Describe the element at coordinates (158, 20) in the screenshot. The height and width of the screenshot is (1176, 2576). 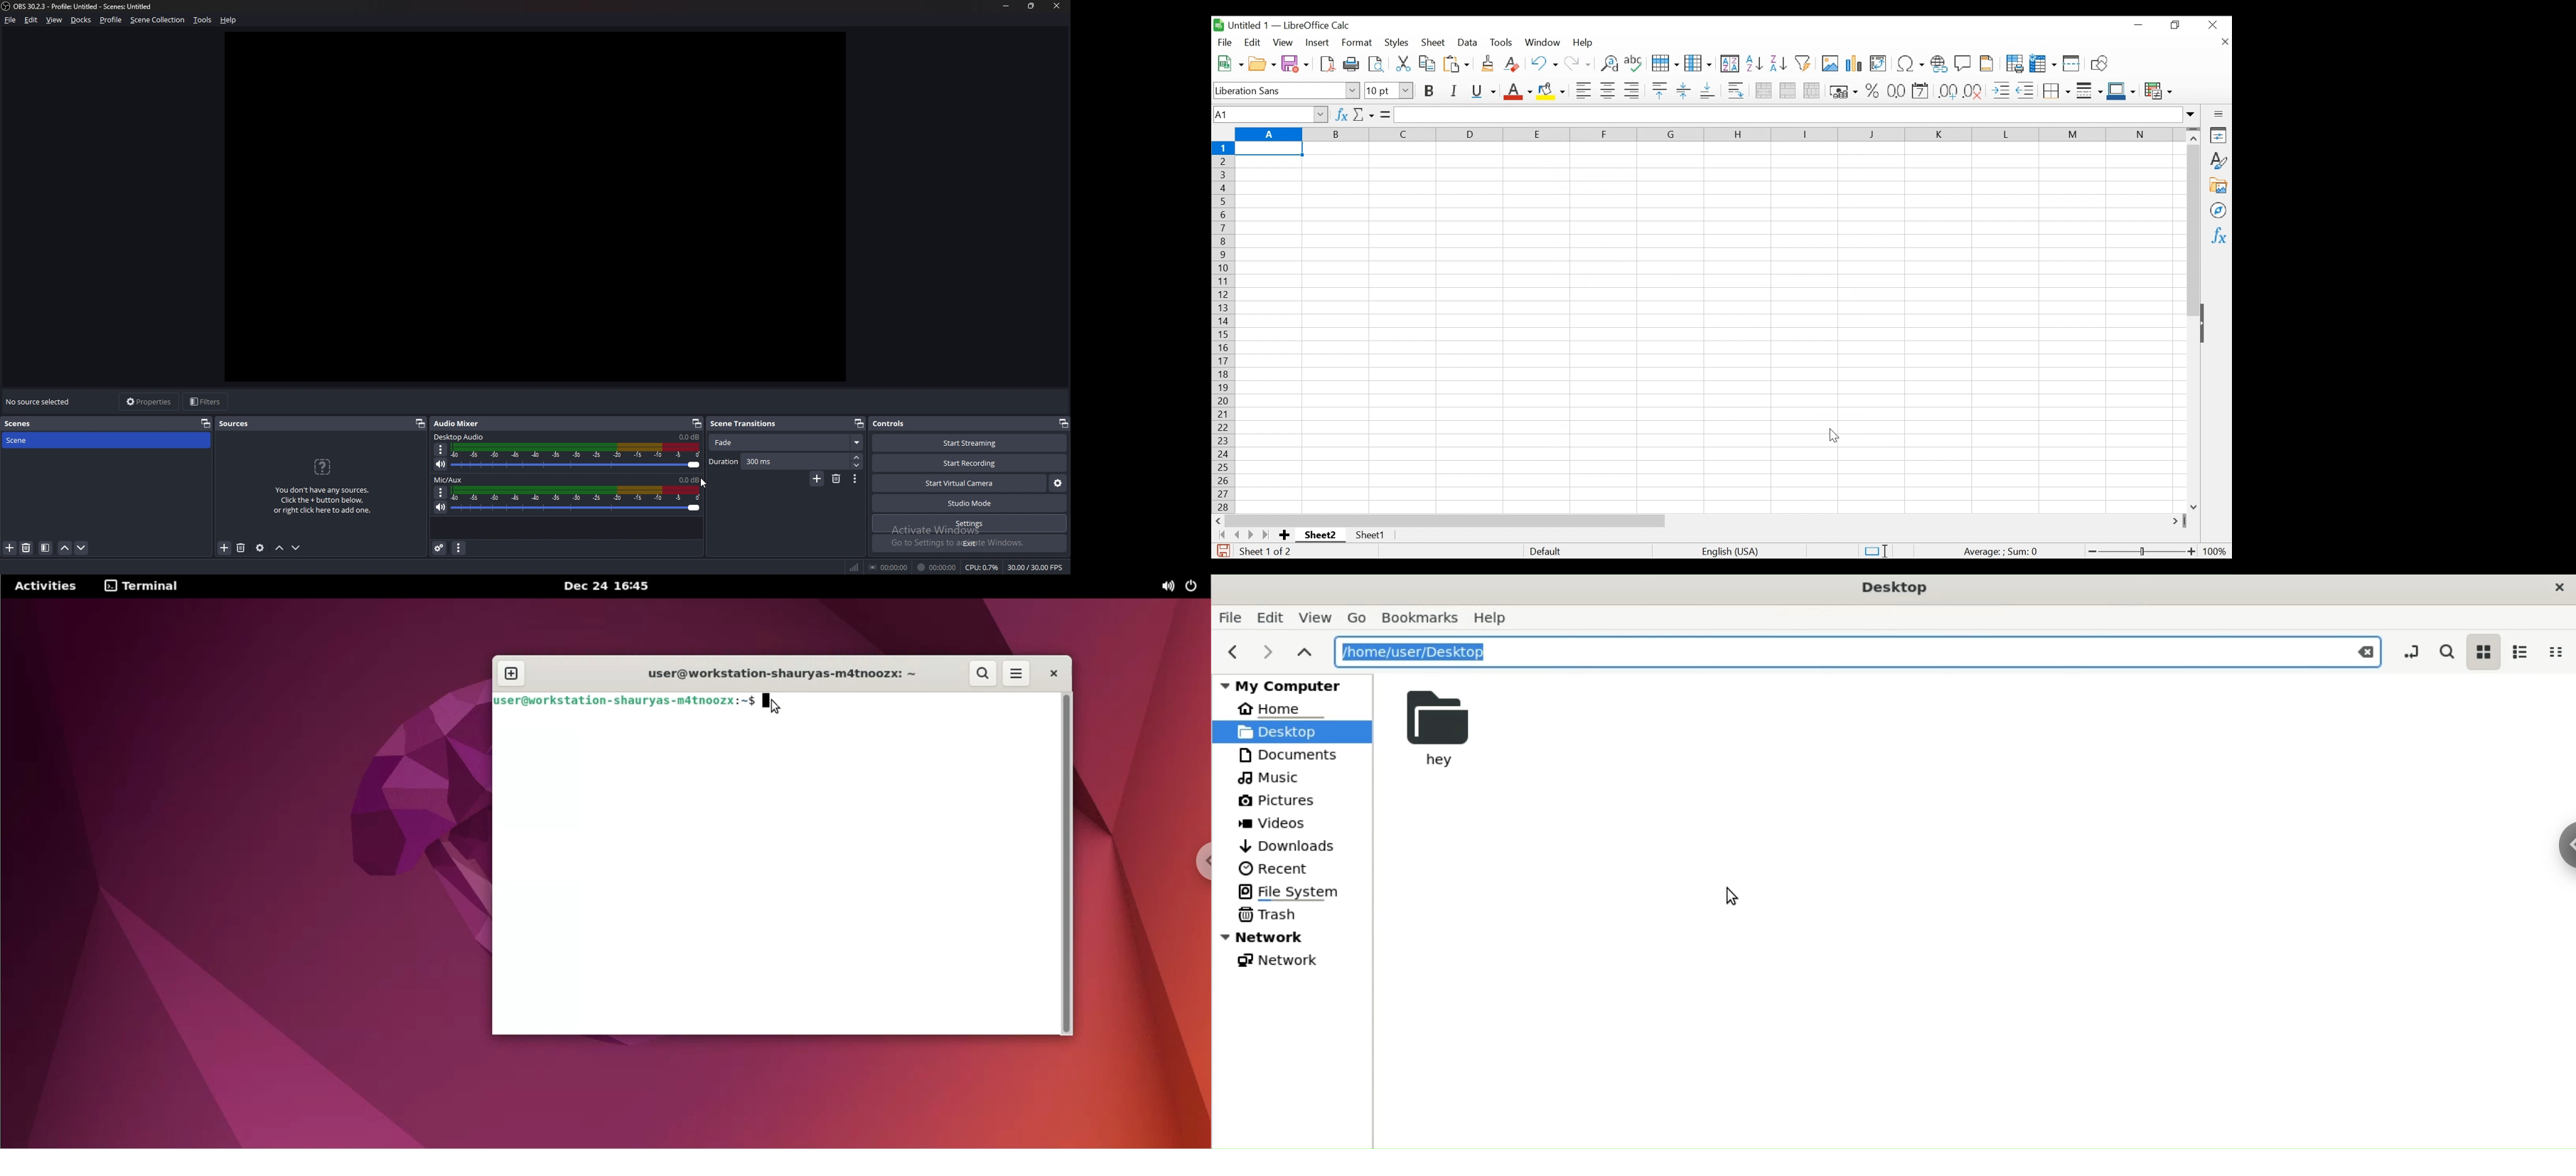
I see `scene collection` at that location.